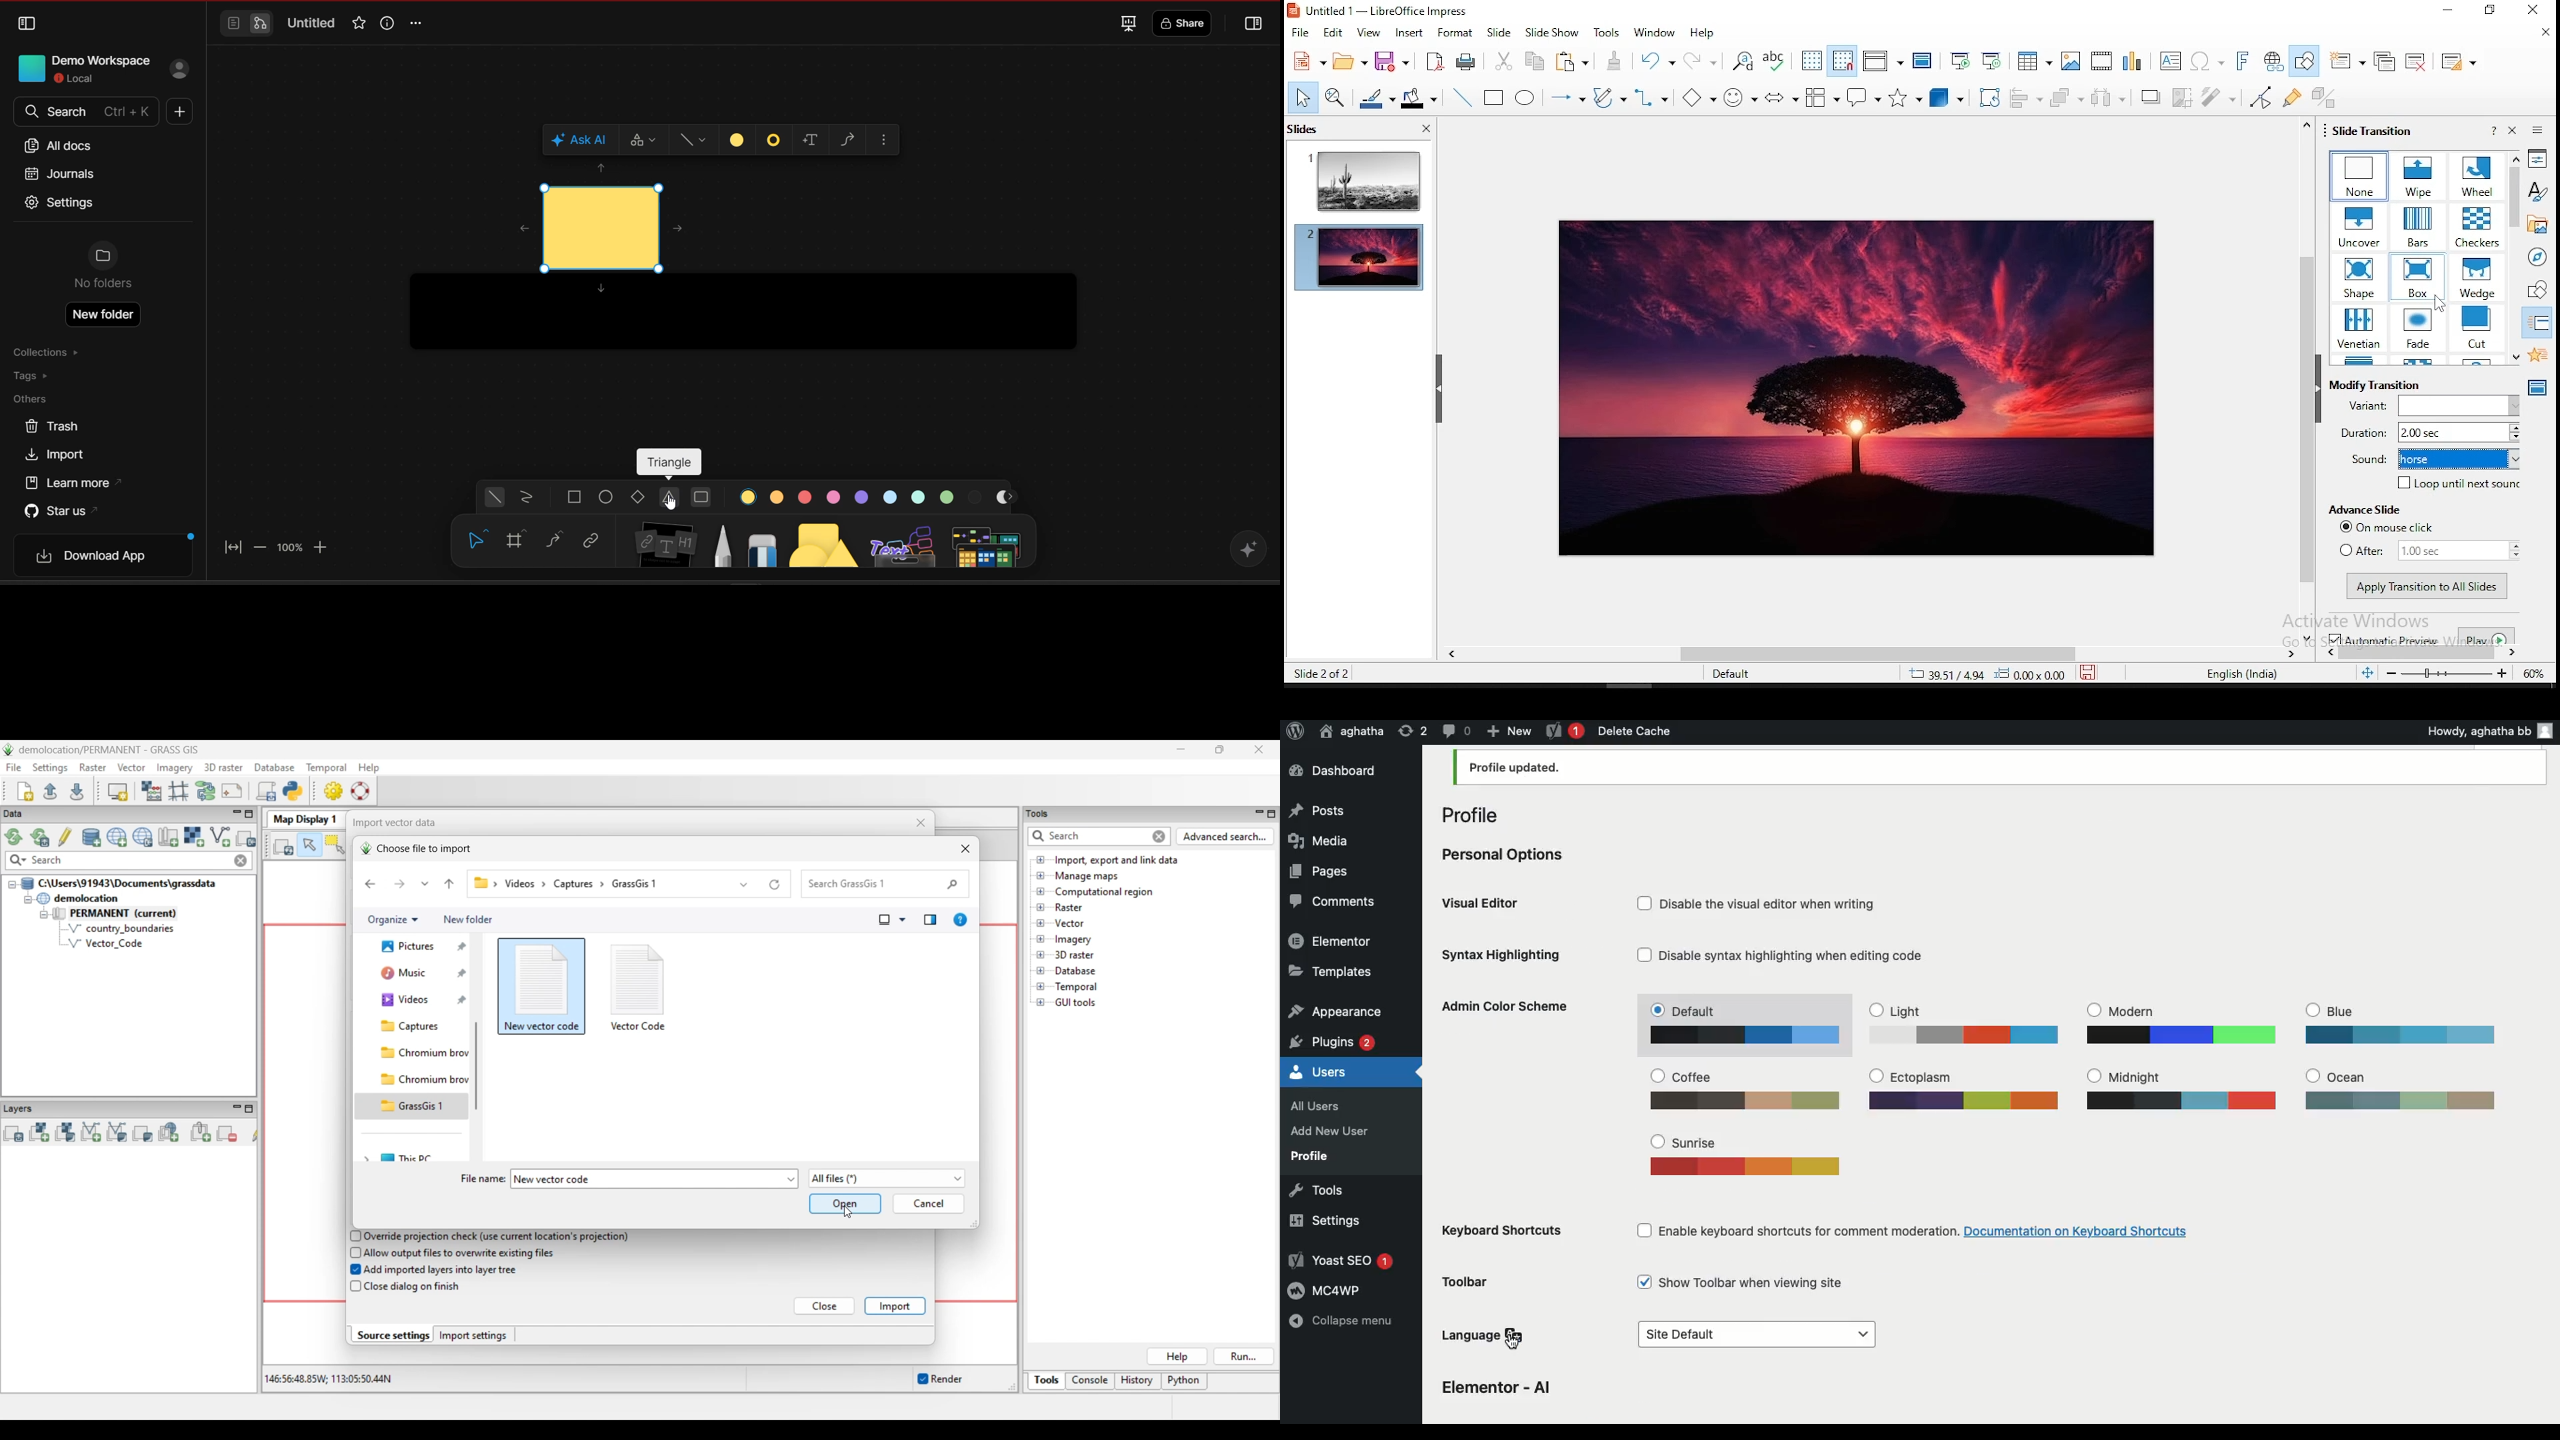  What do you see at coordinates (1778, 62) in the screenshot?
I see `spell check` at bounding box center [1778, 62].